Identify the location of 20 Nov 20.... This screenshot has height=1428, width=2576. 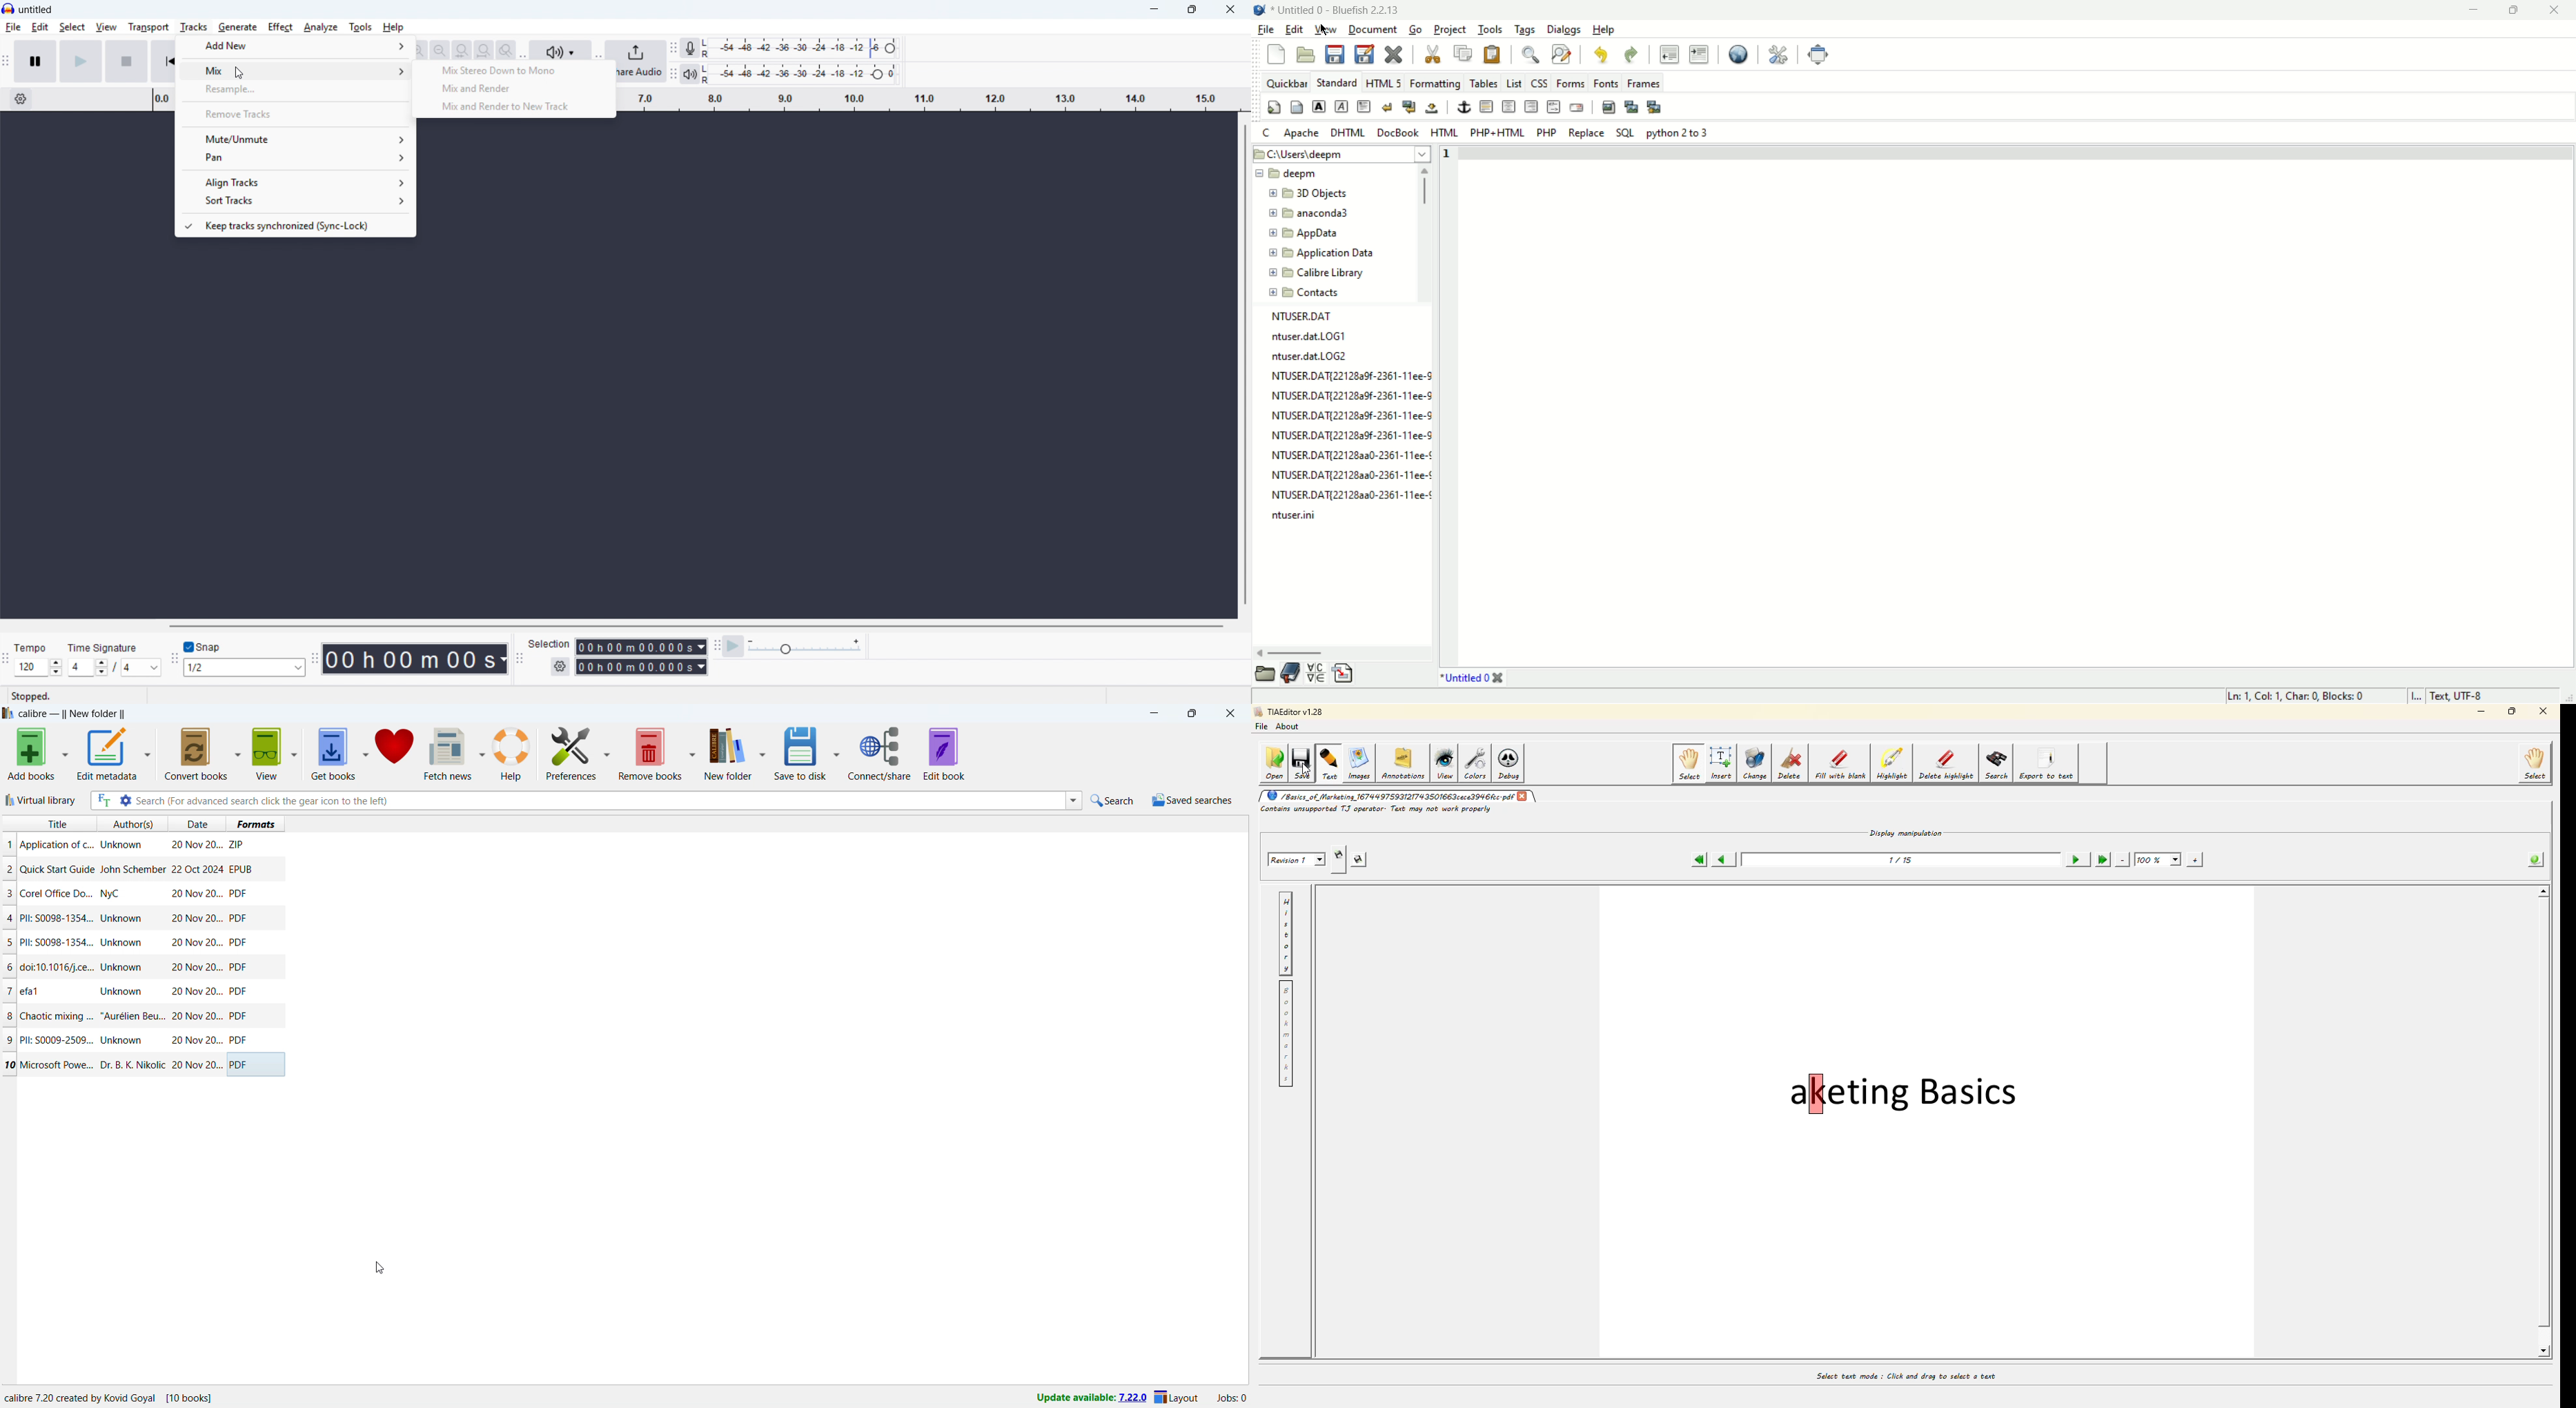
(195, 1016).